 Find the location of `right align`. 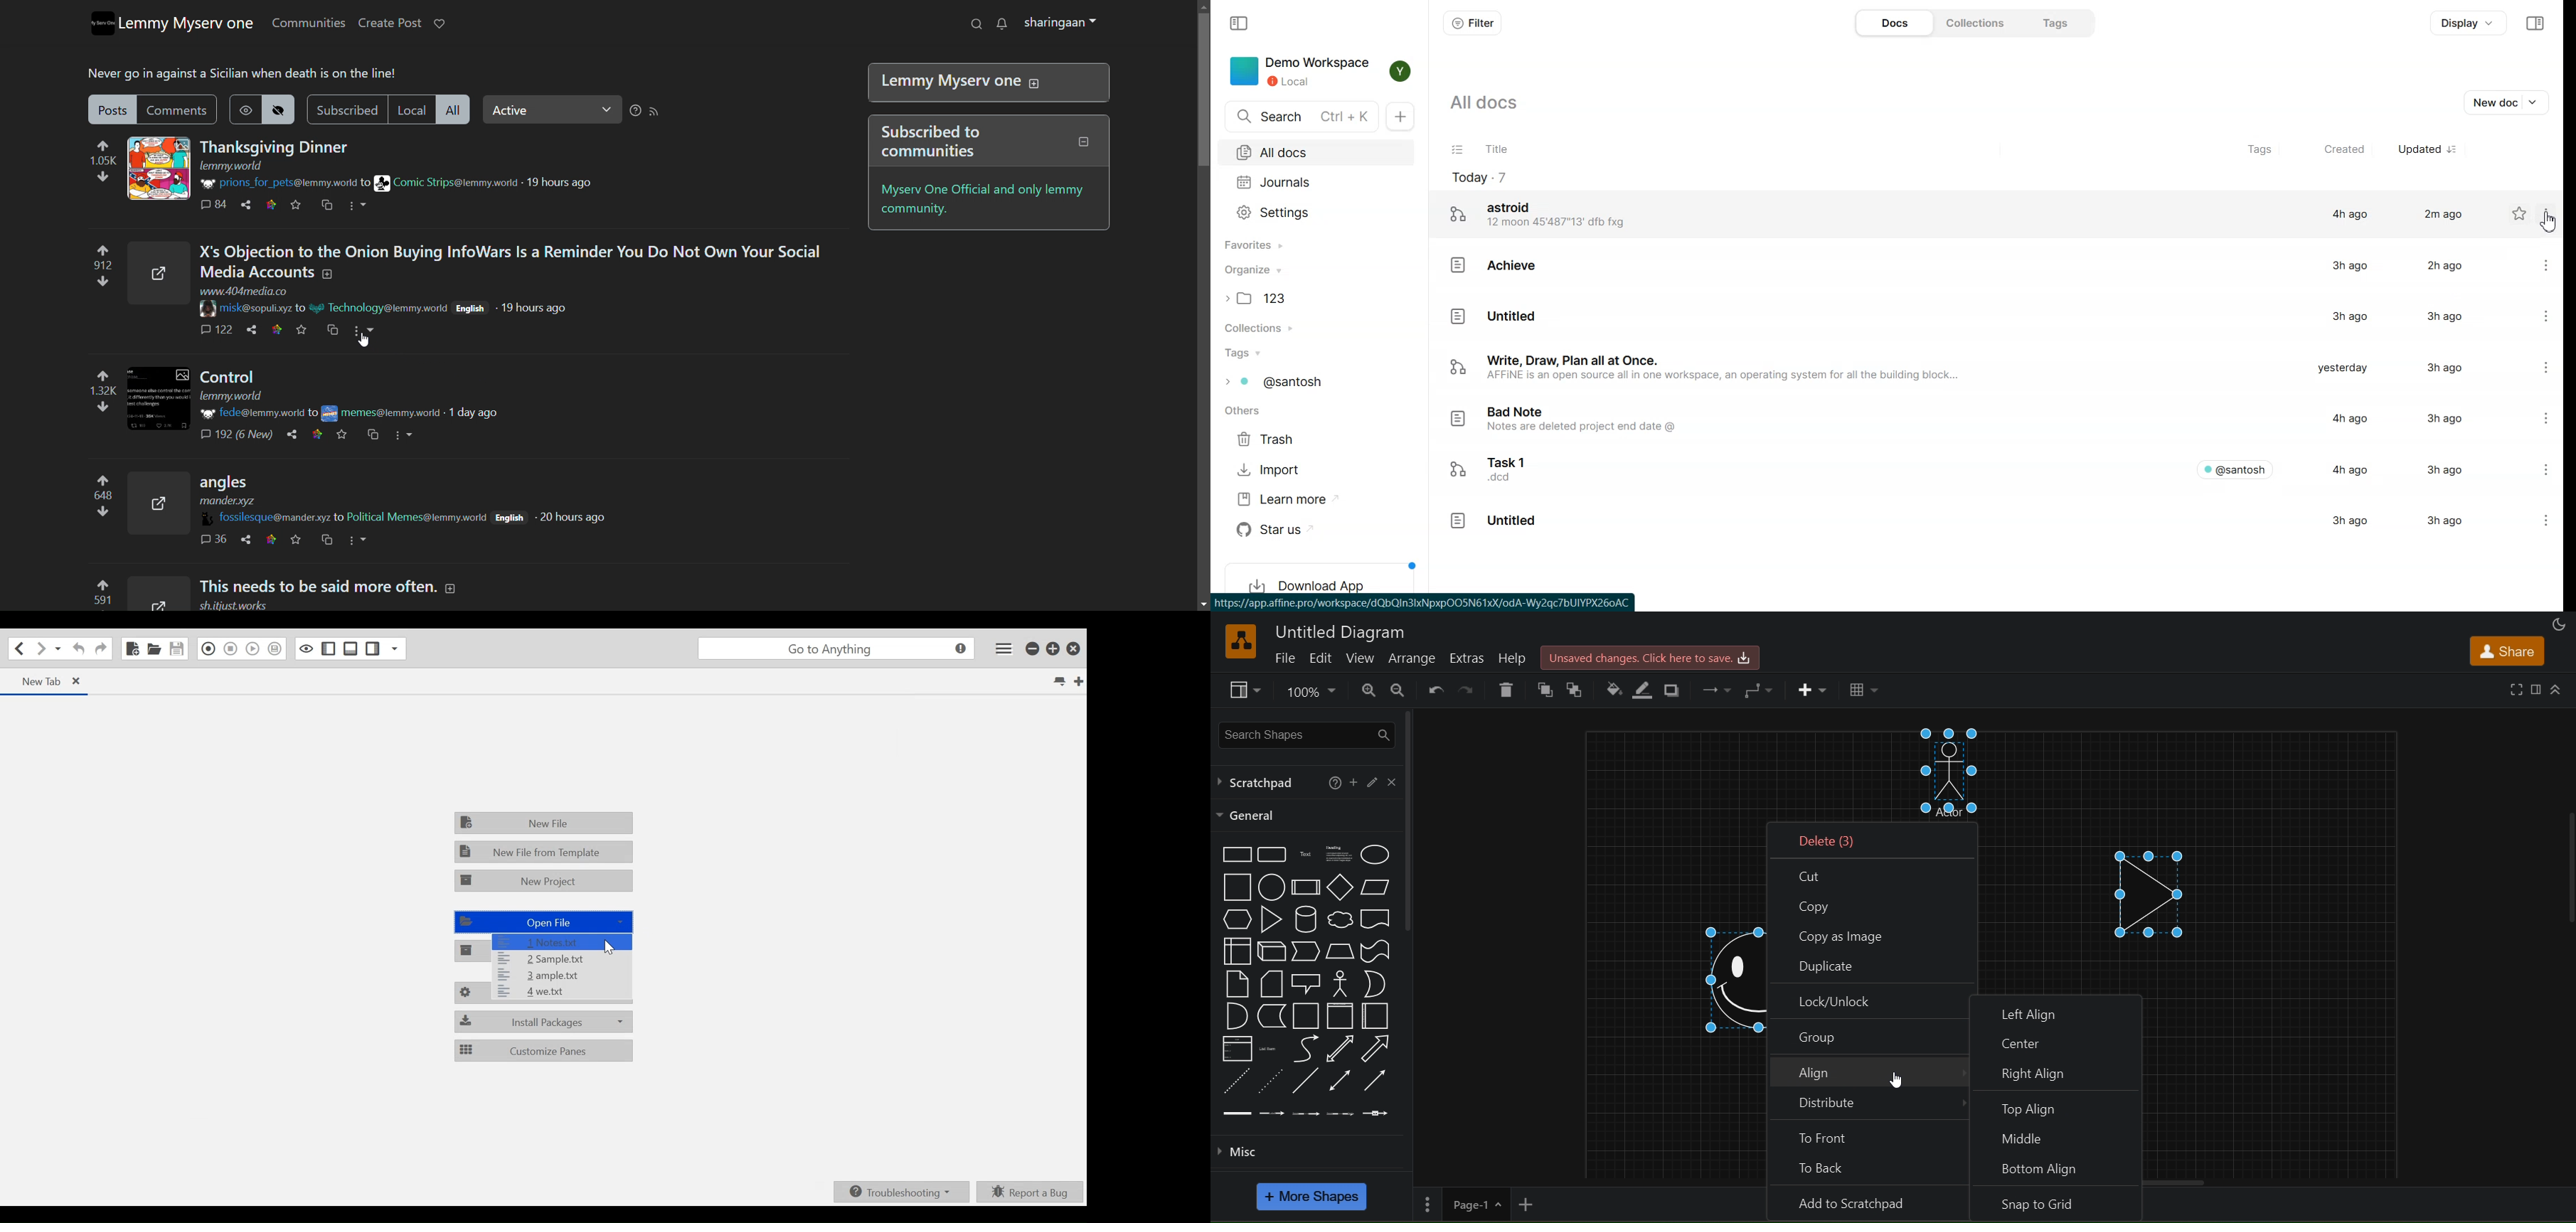

right align is located at coordinates (2064, 1072).